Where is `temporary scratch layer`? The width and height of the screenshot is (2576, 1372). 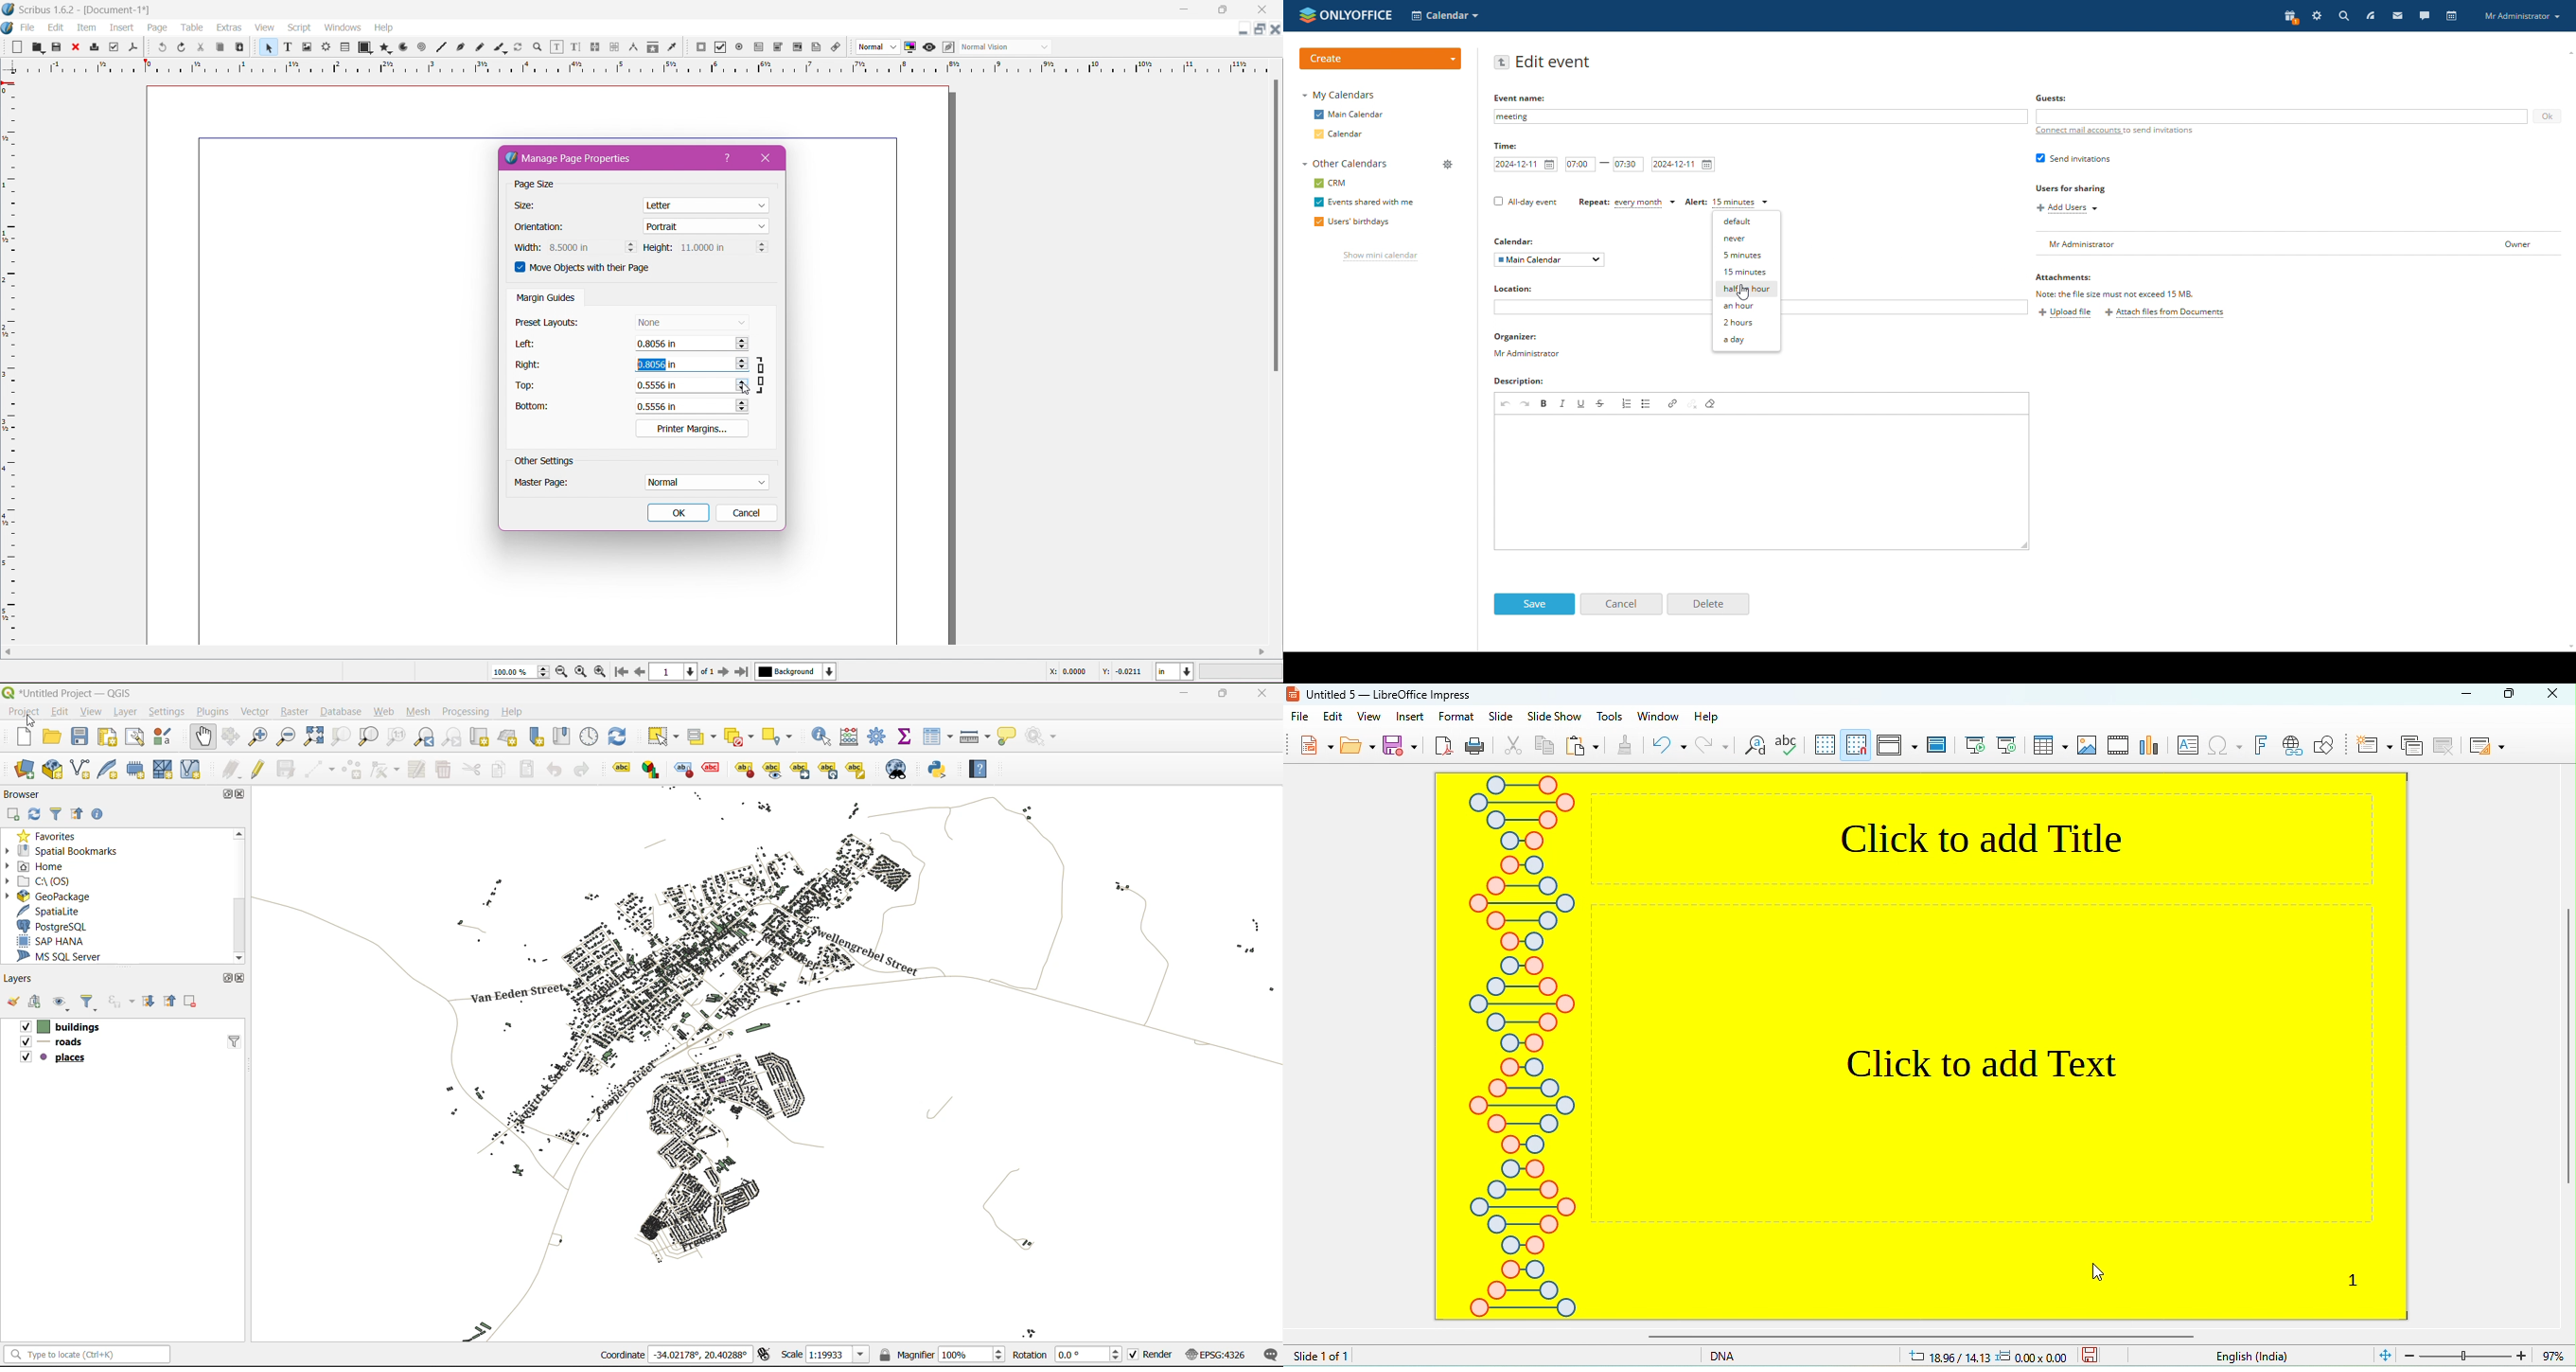
temporary scratch layer is located at coordinates (136, 770).